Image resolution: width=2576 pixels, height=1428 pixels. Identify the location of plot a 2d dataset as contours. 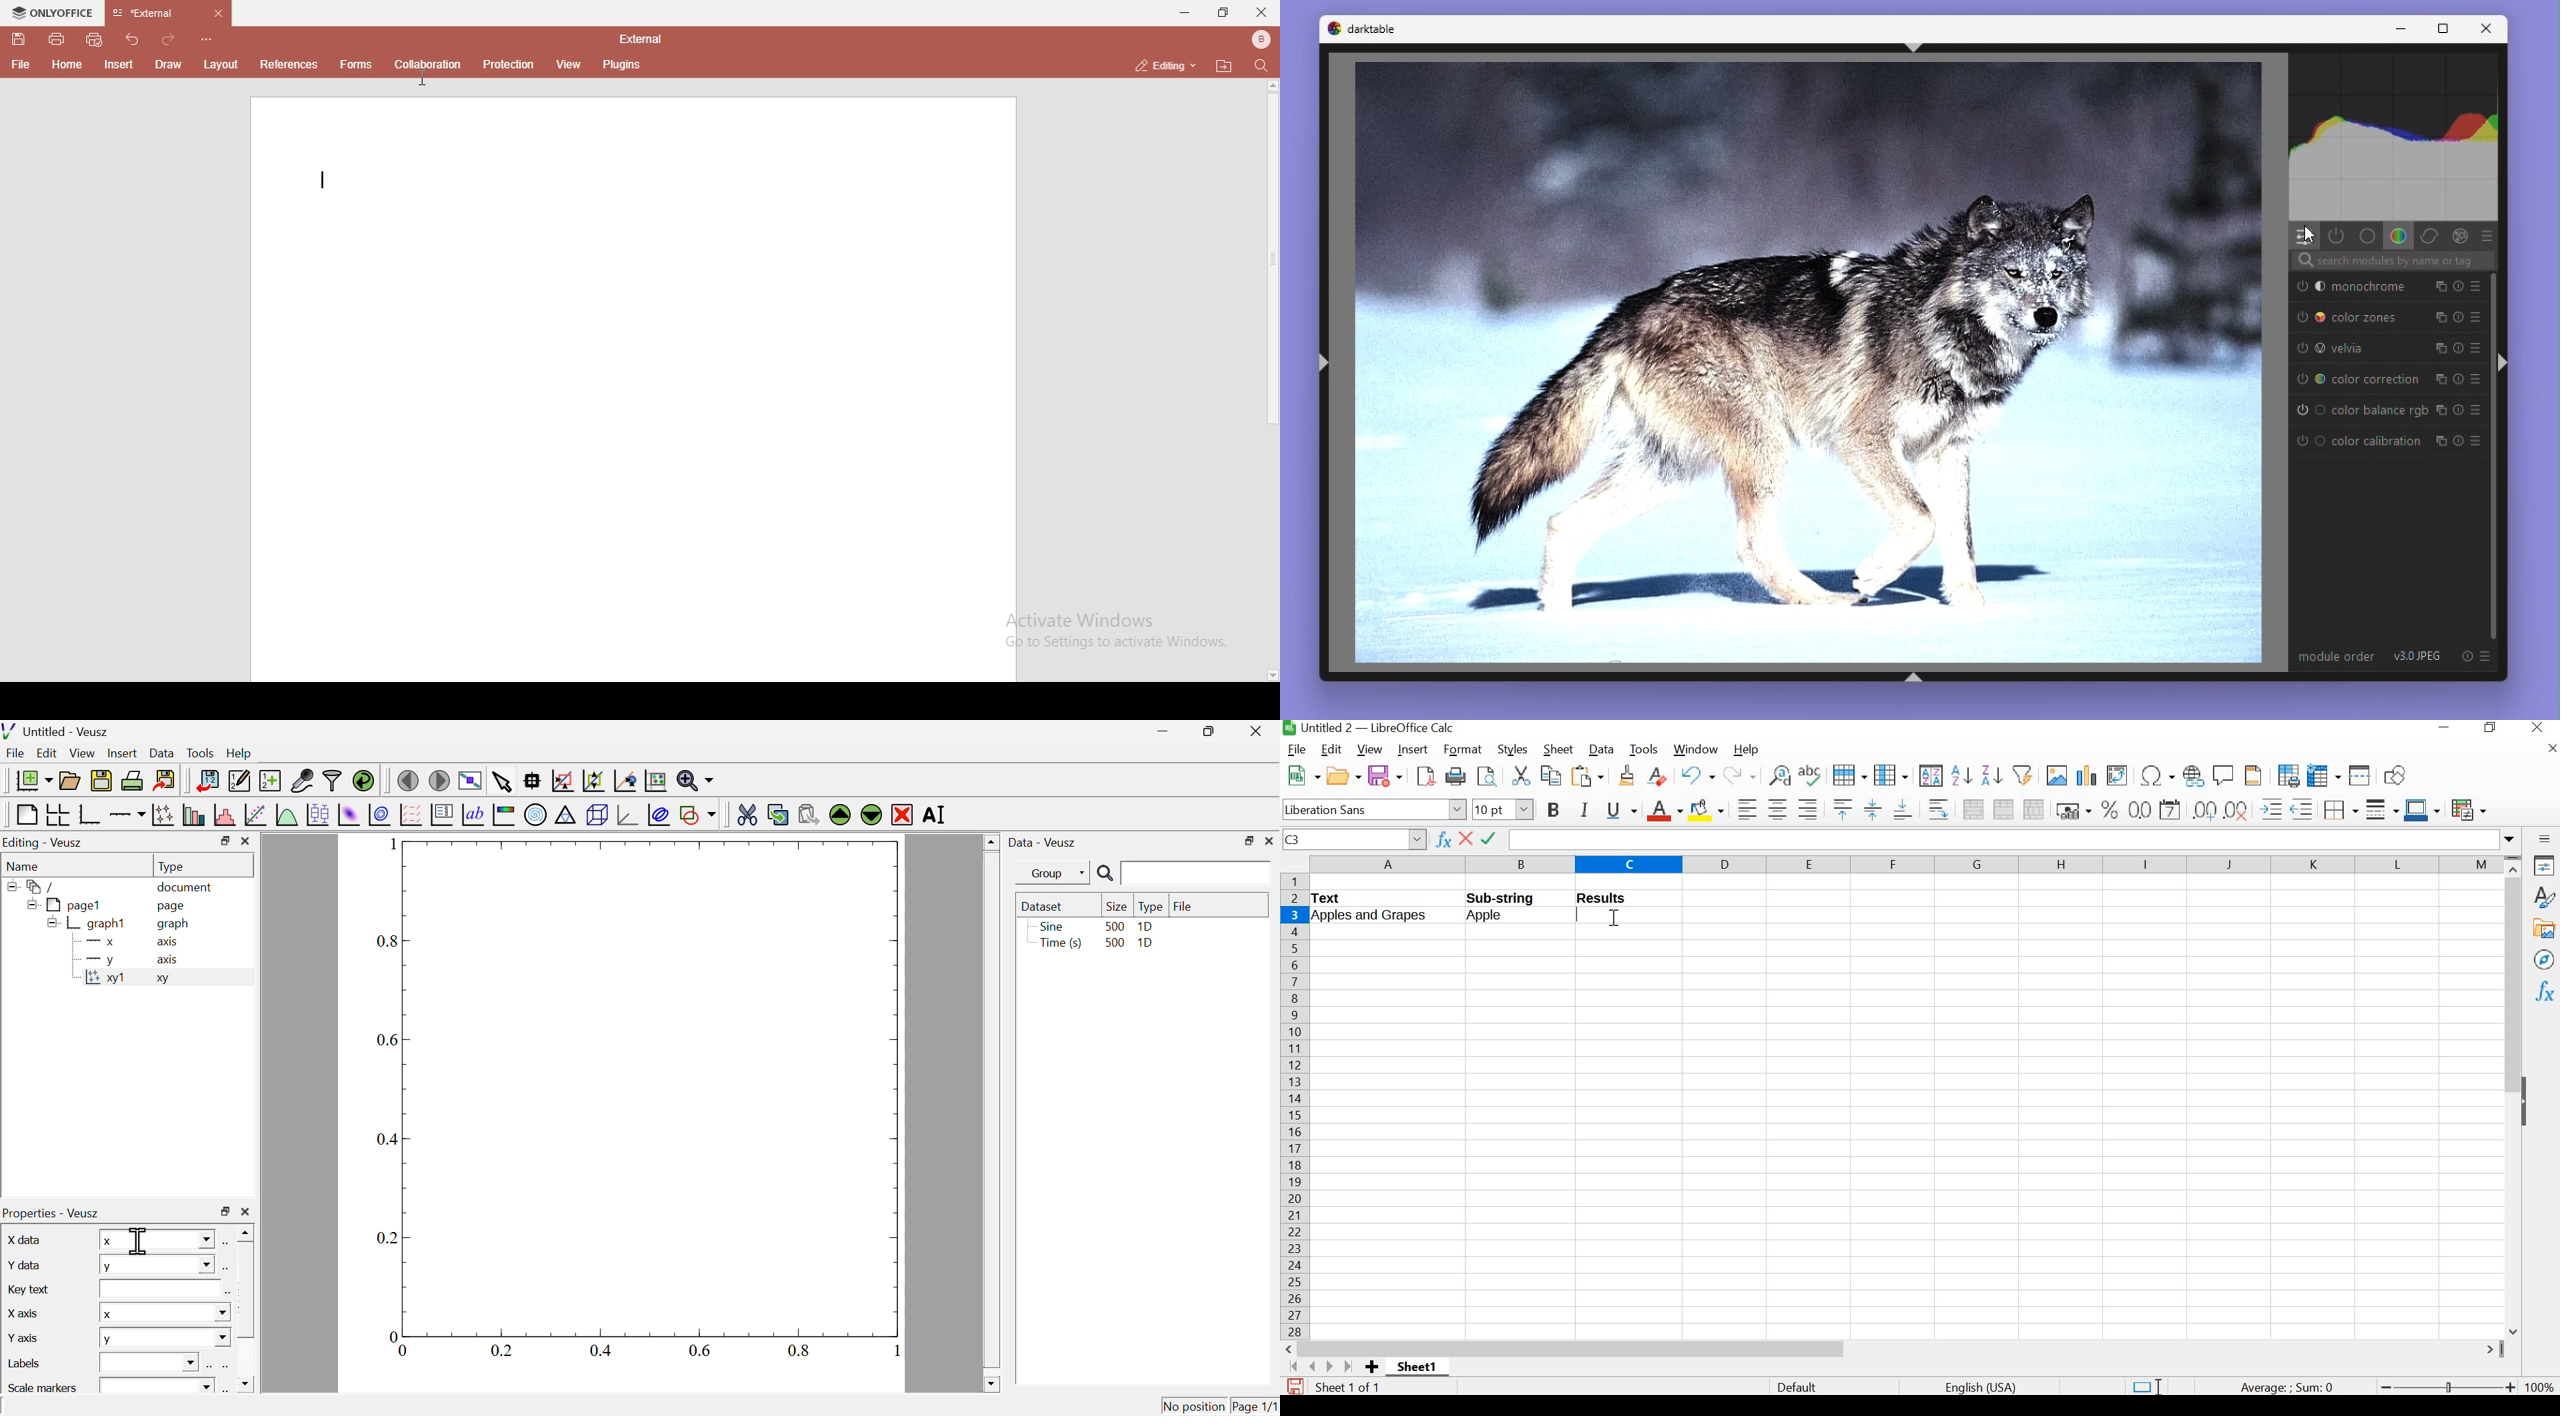
(379, 815).